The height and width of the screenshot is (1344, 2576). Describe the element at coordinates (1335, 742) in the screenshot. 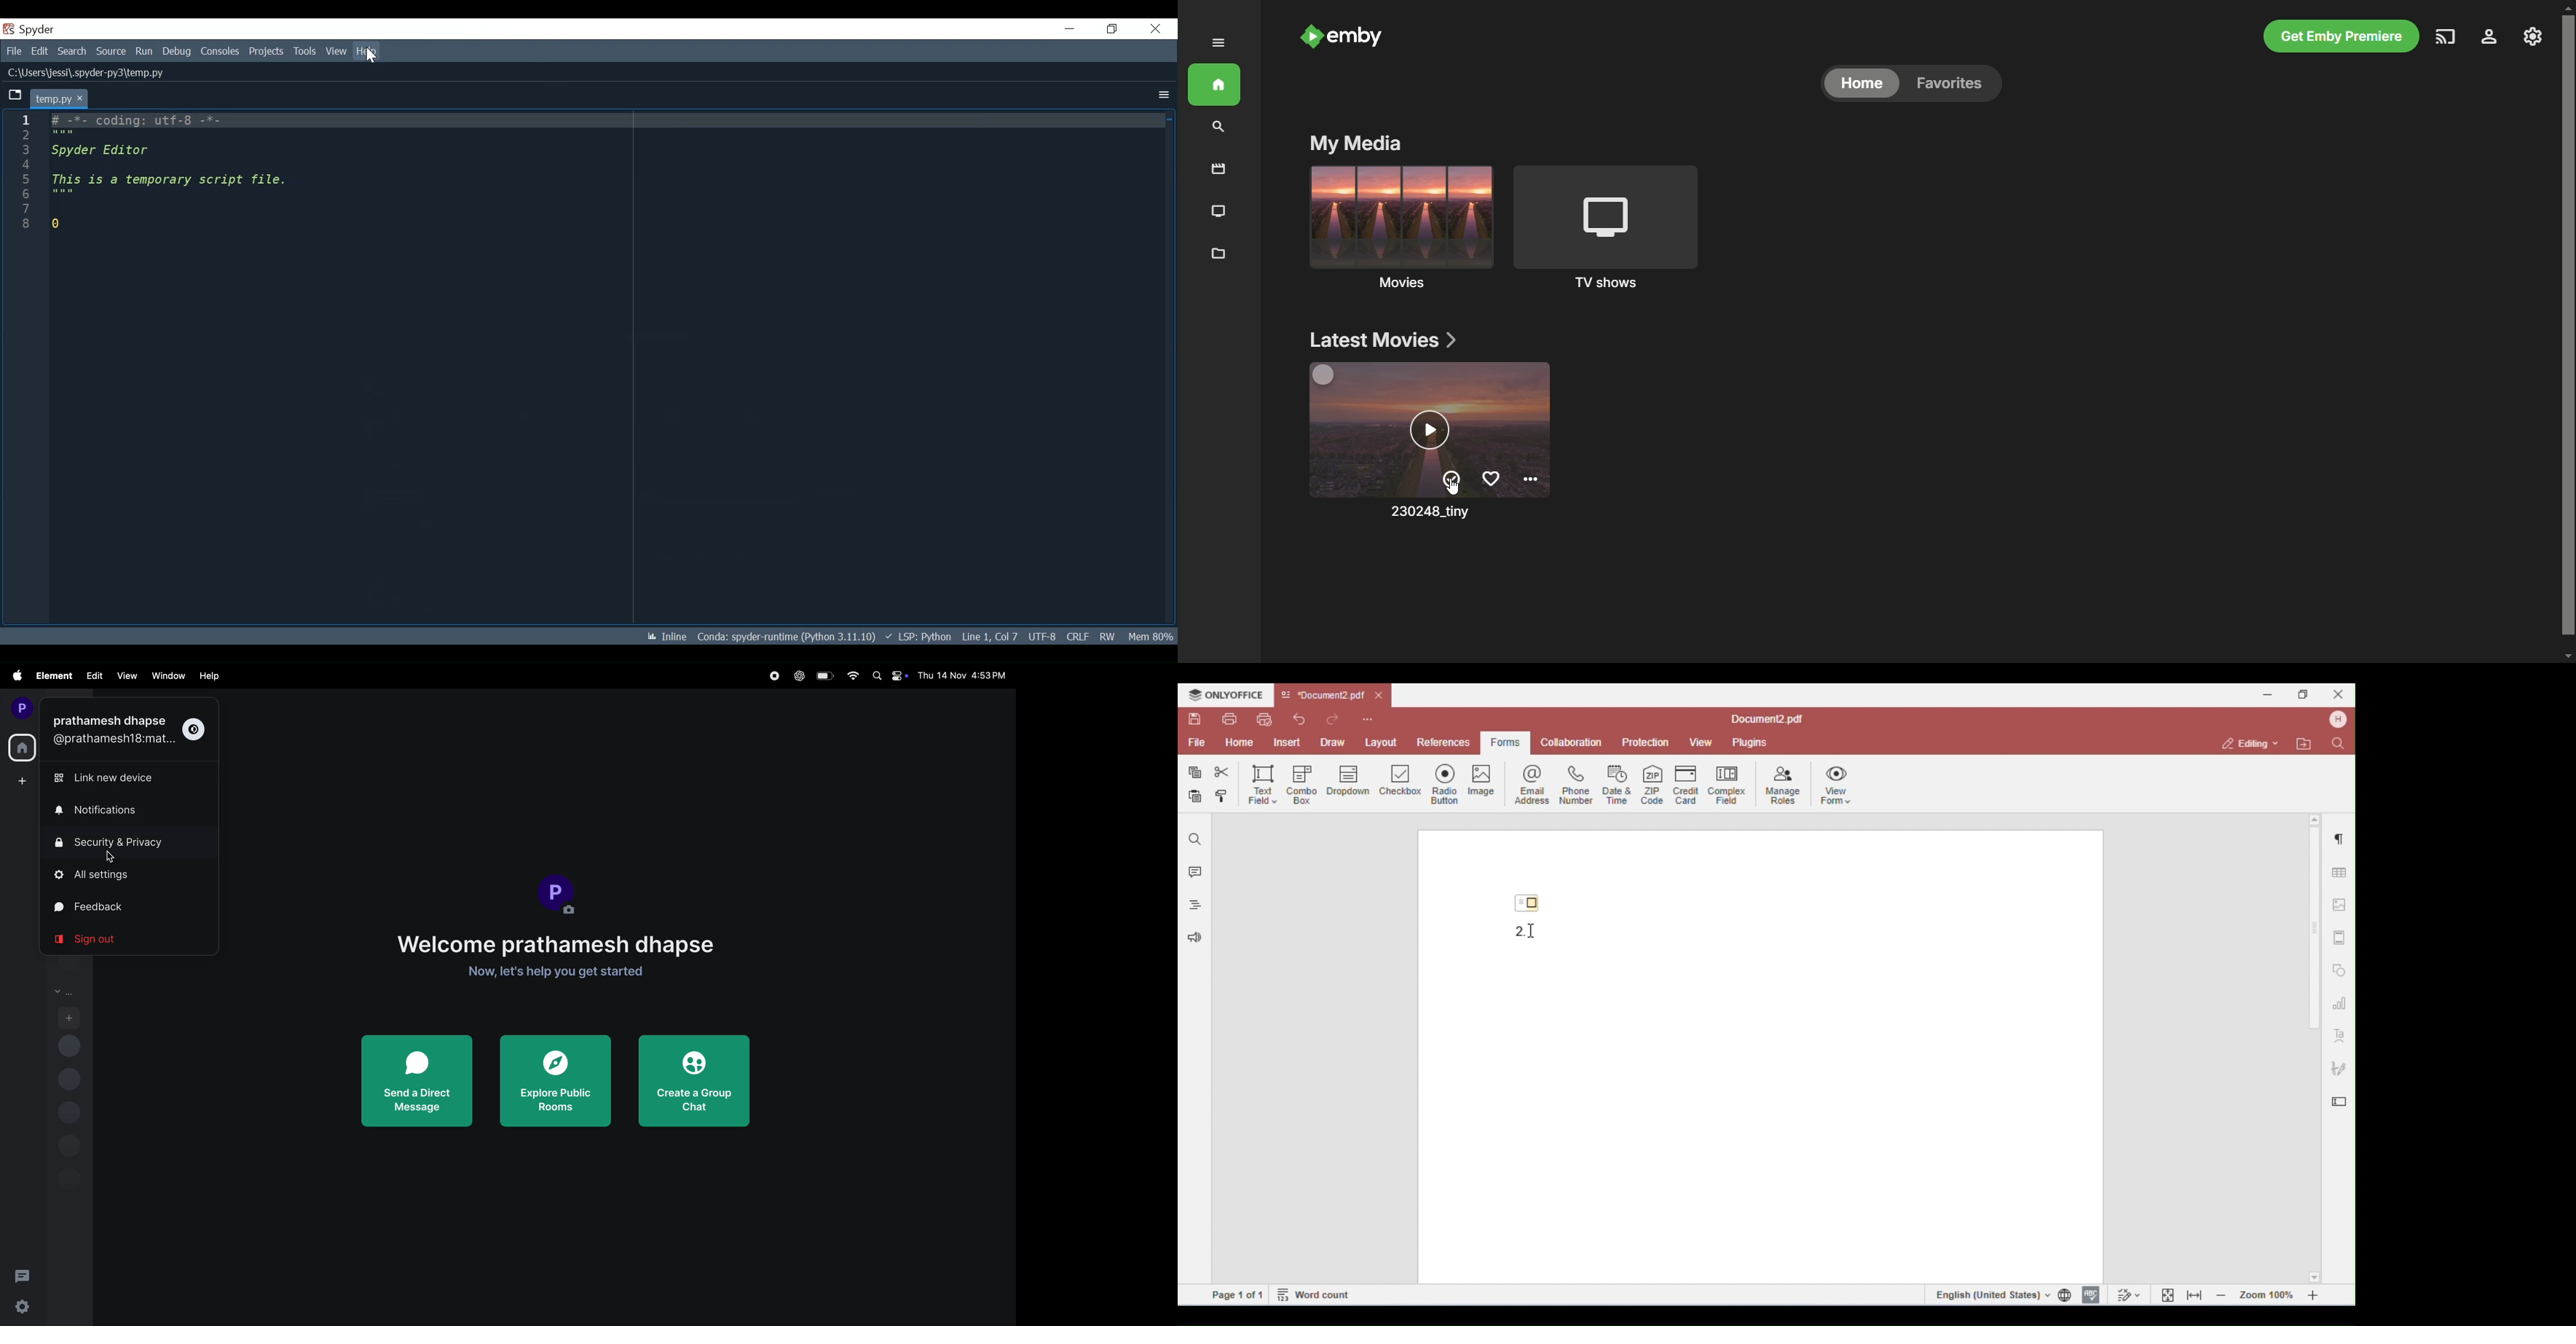

I see `draw` at that location.